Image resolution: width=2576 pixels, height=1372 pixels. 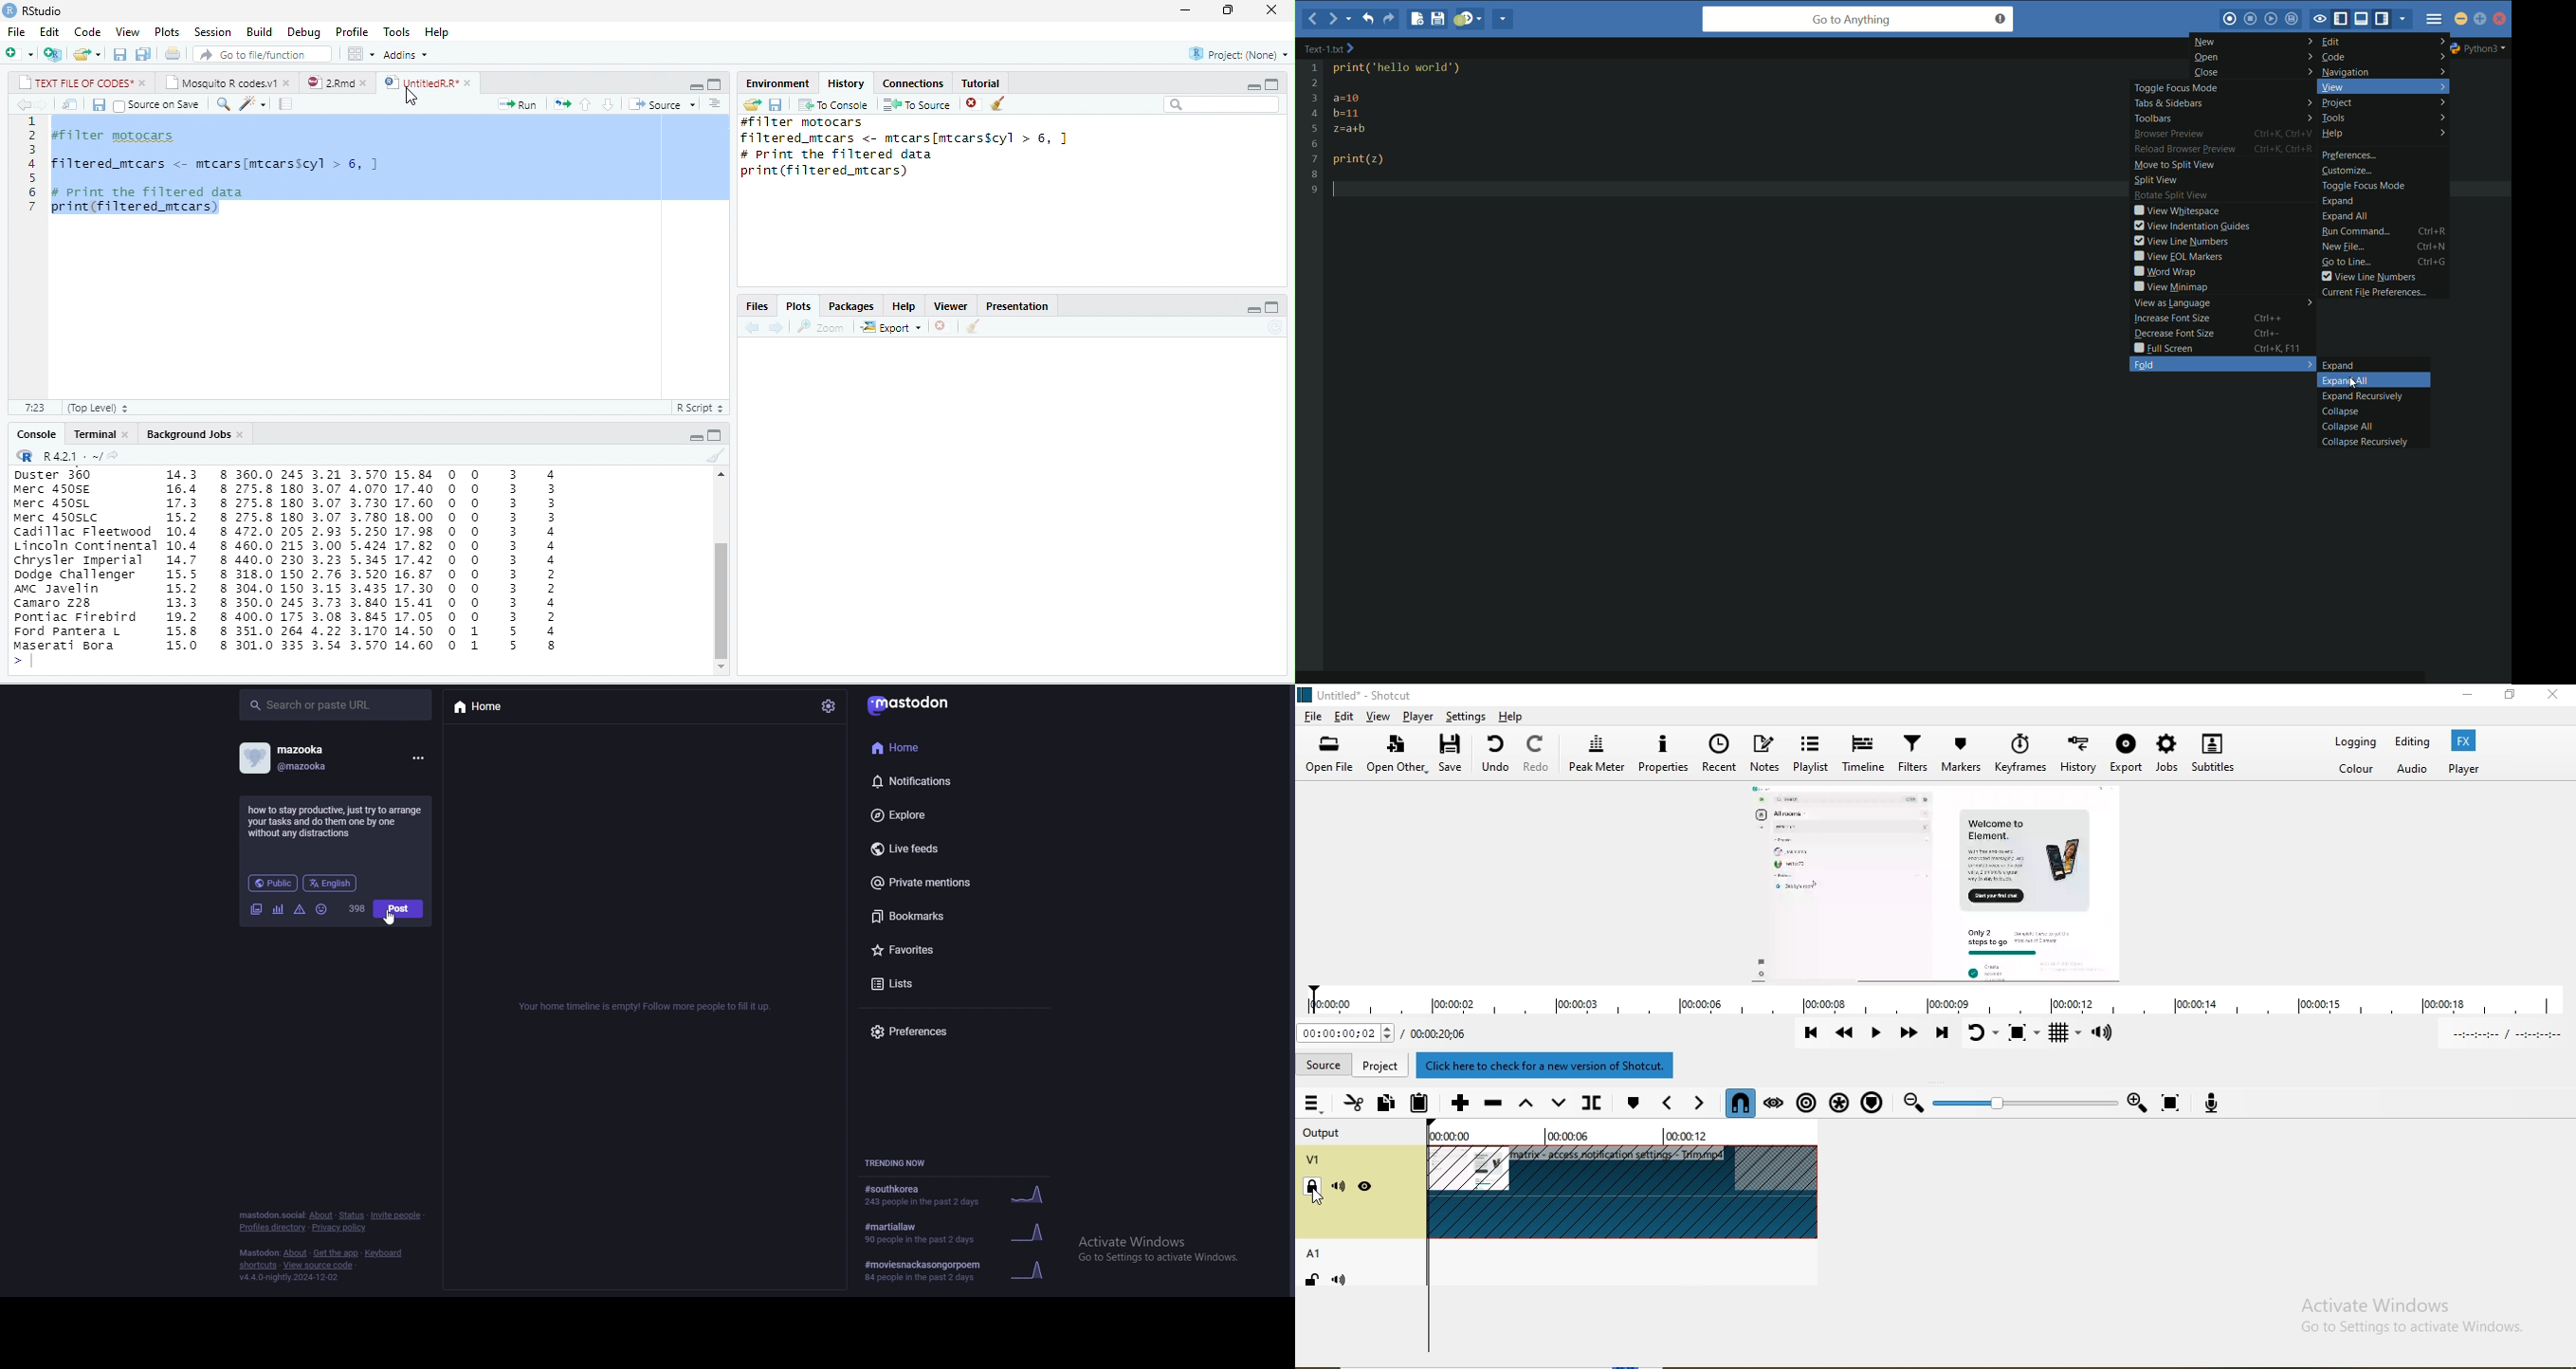 I want to click on Plots, so click(x=799, y=306).